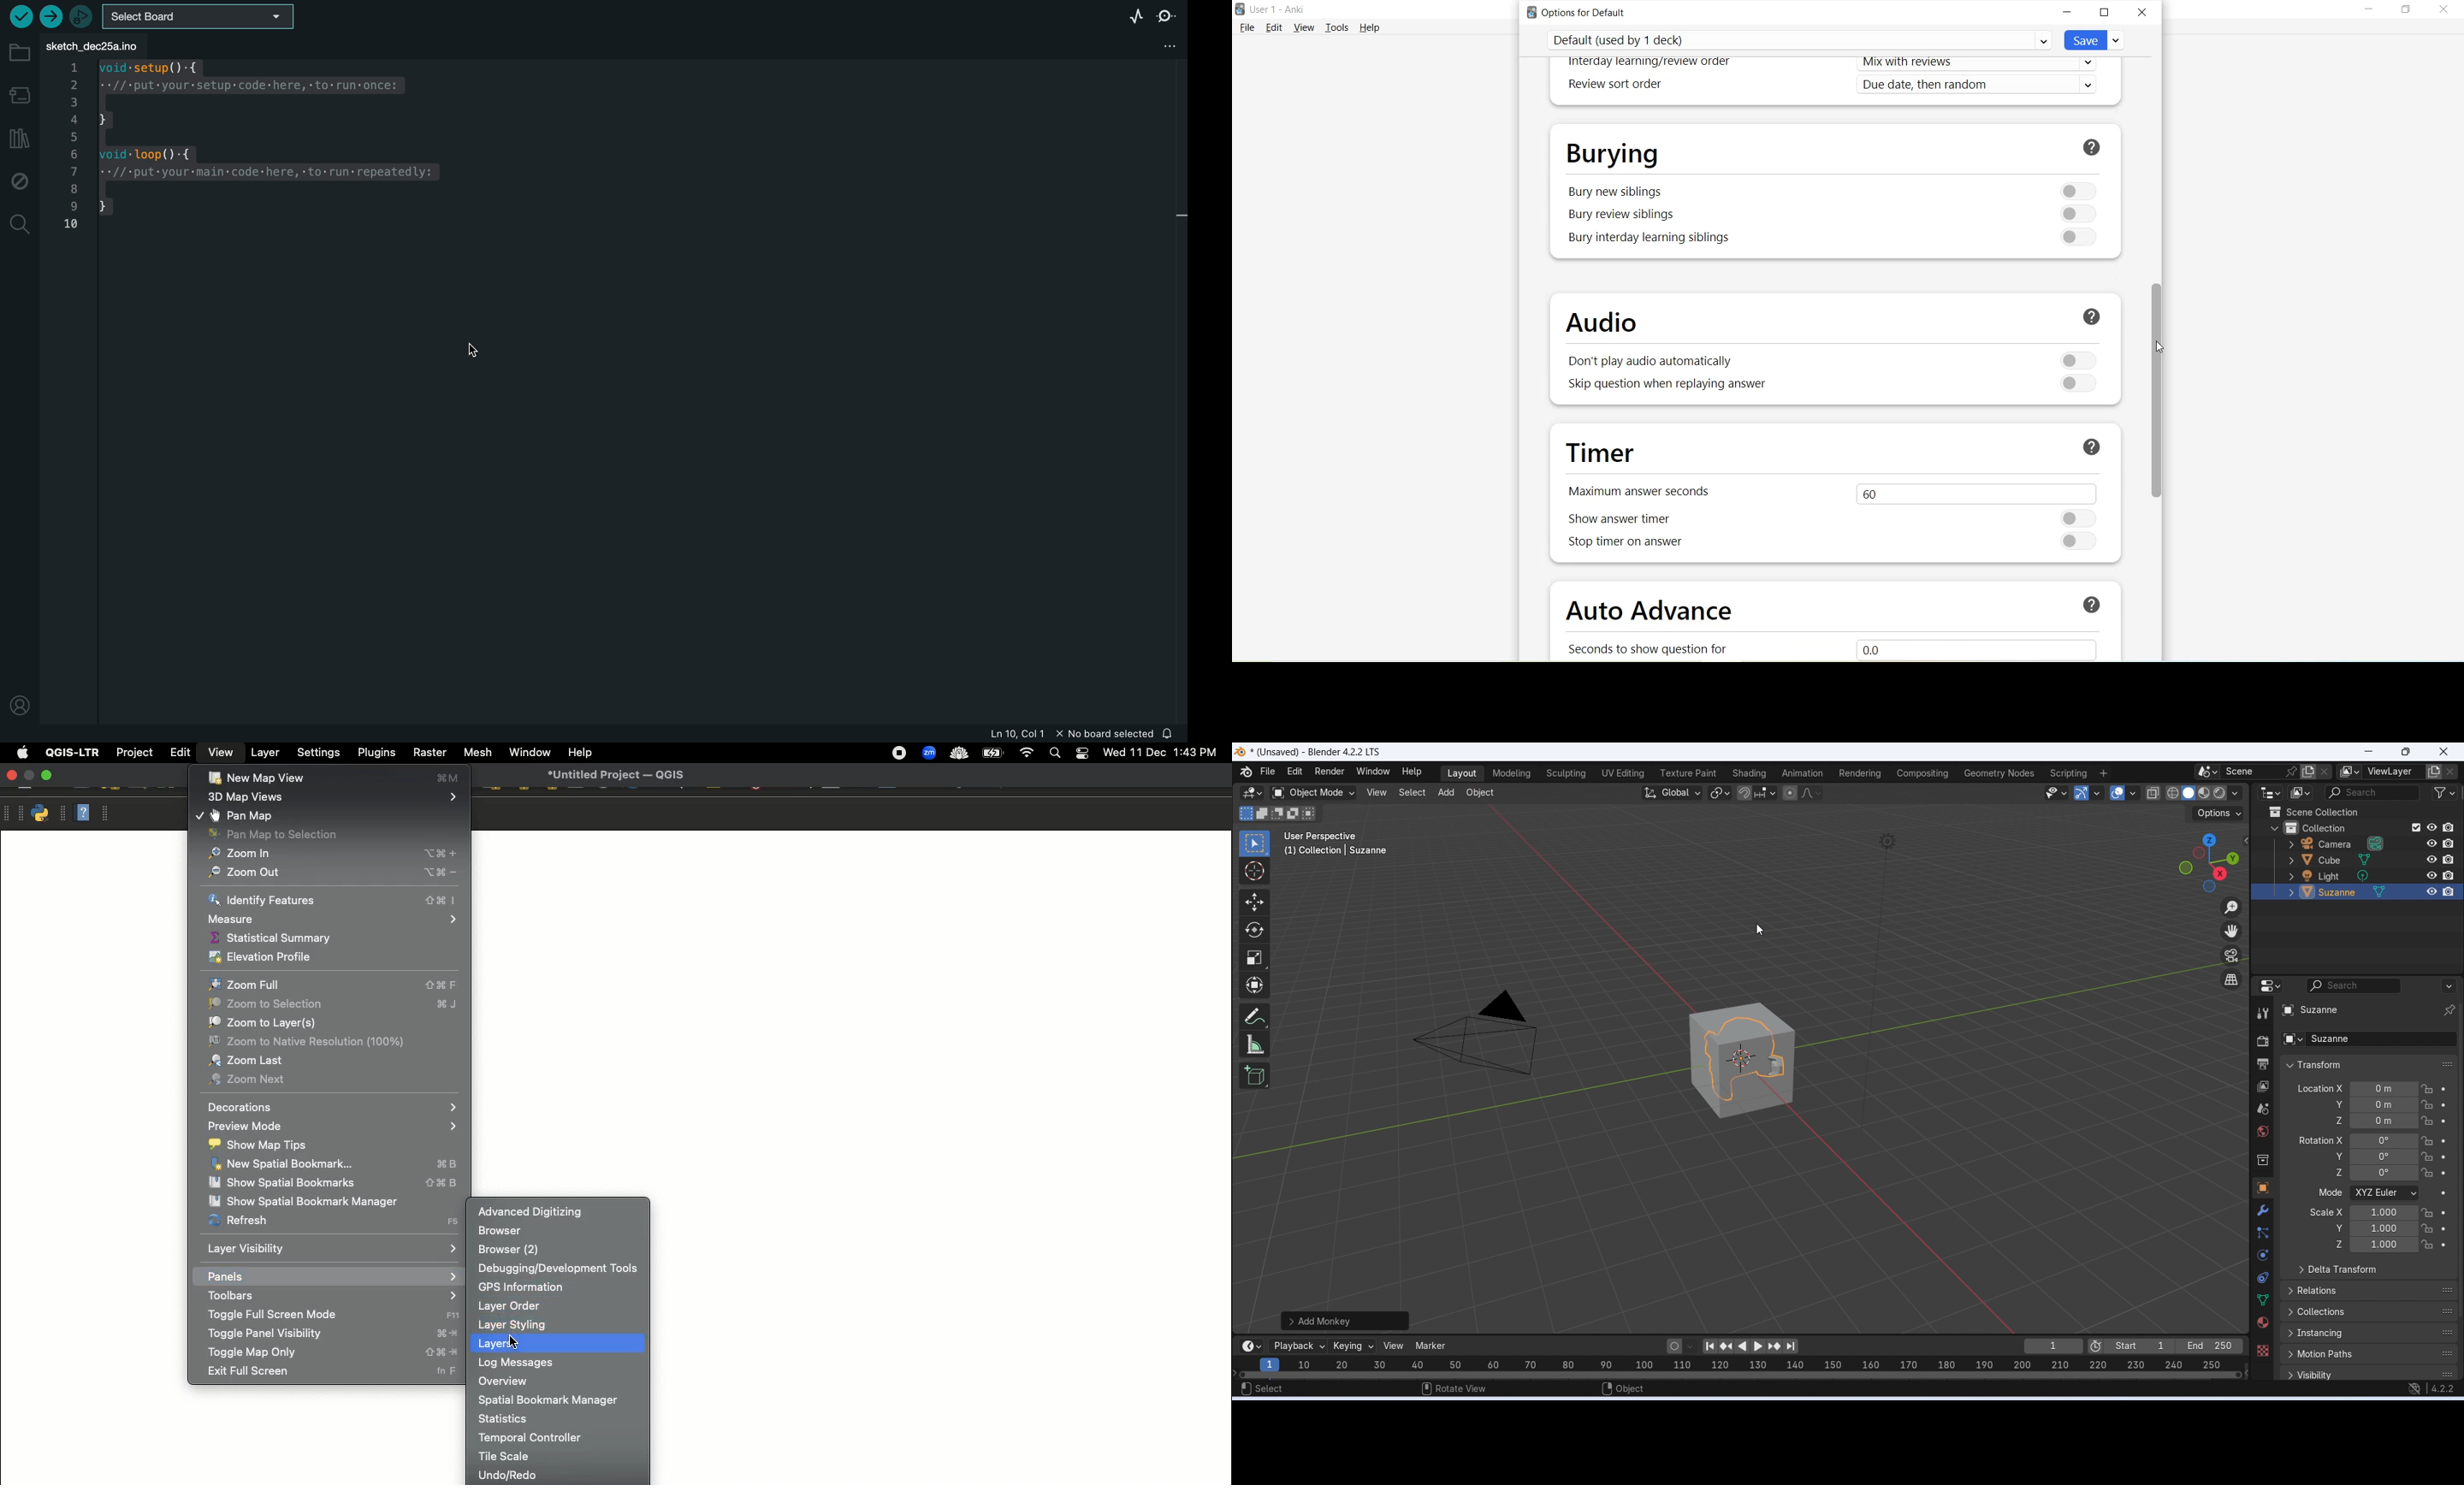 The width and height of the screenshot is (2464, 1512). Describe the element at coordinates (2078, 360) in the screenshot. I see `Toggle` at that location.